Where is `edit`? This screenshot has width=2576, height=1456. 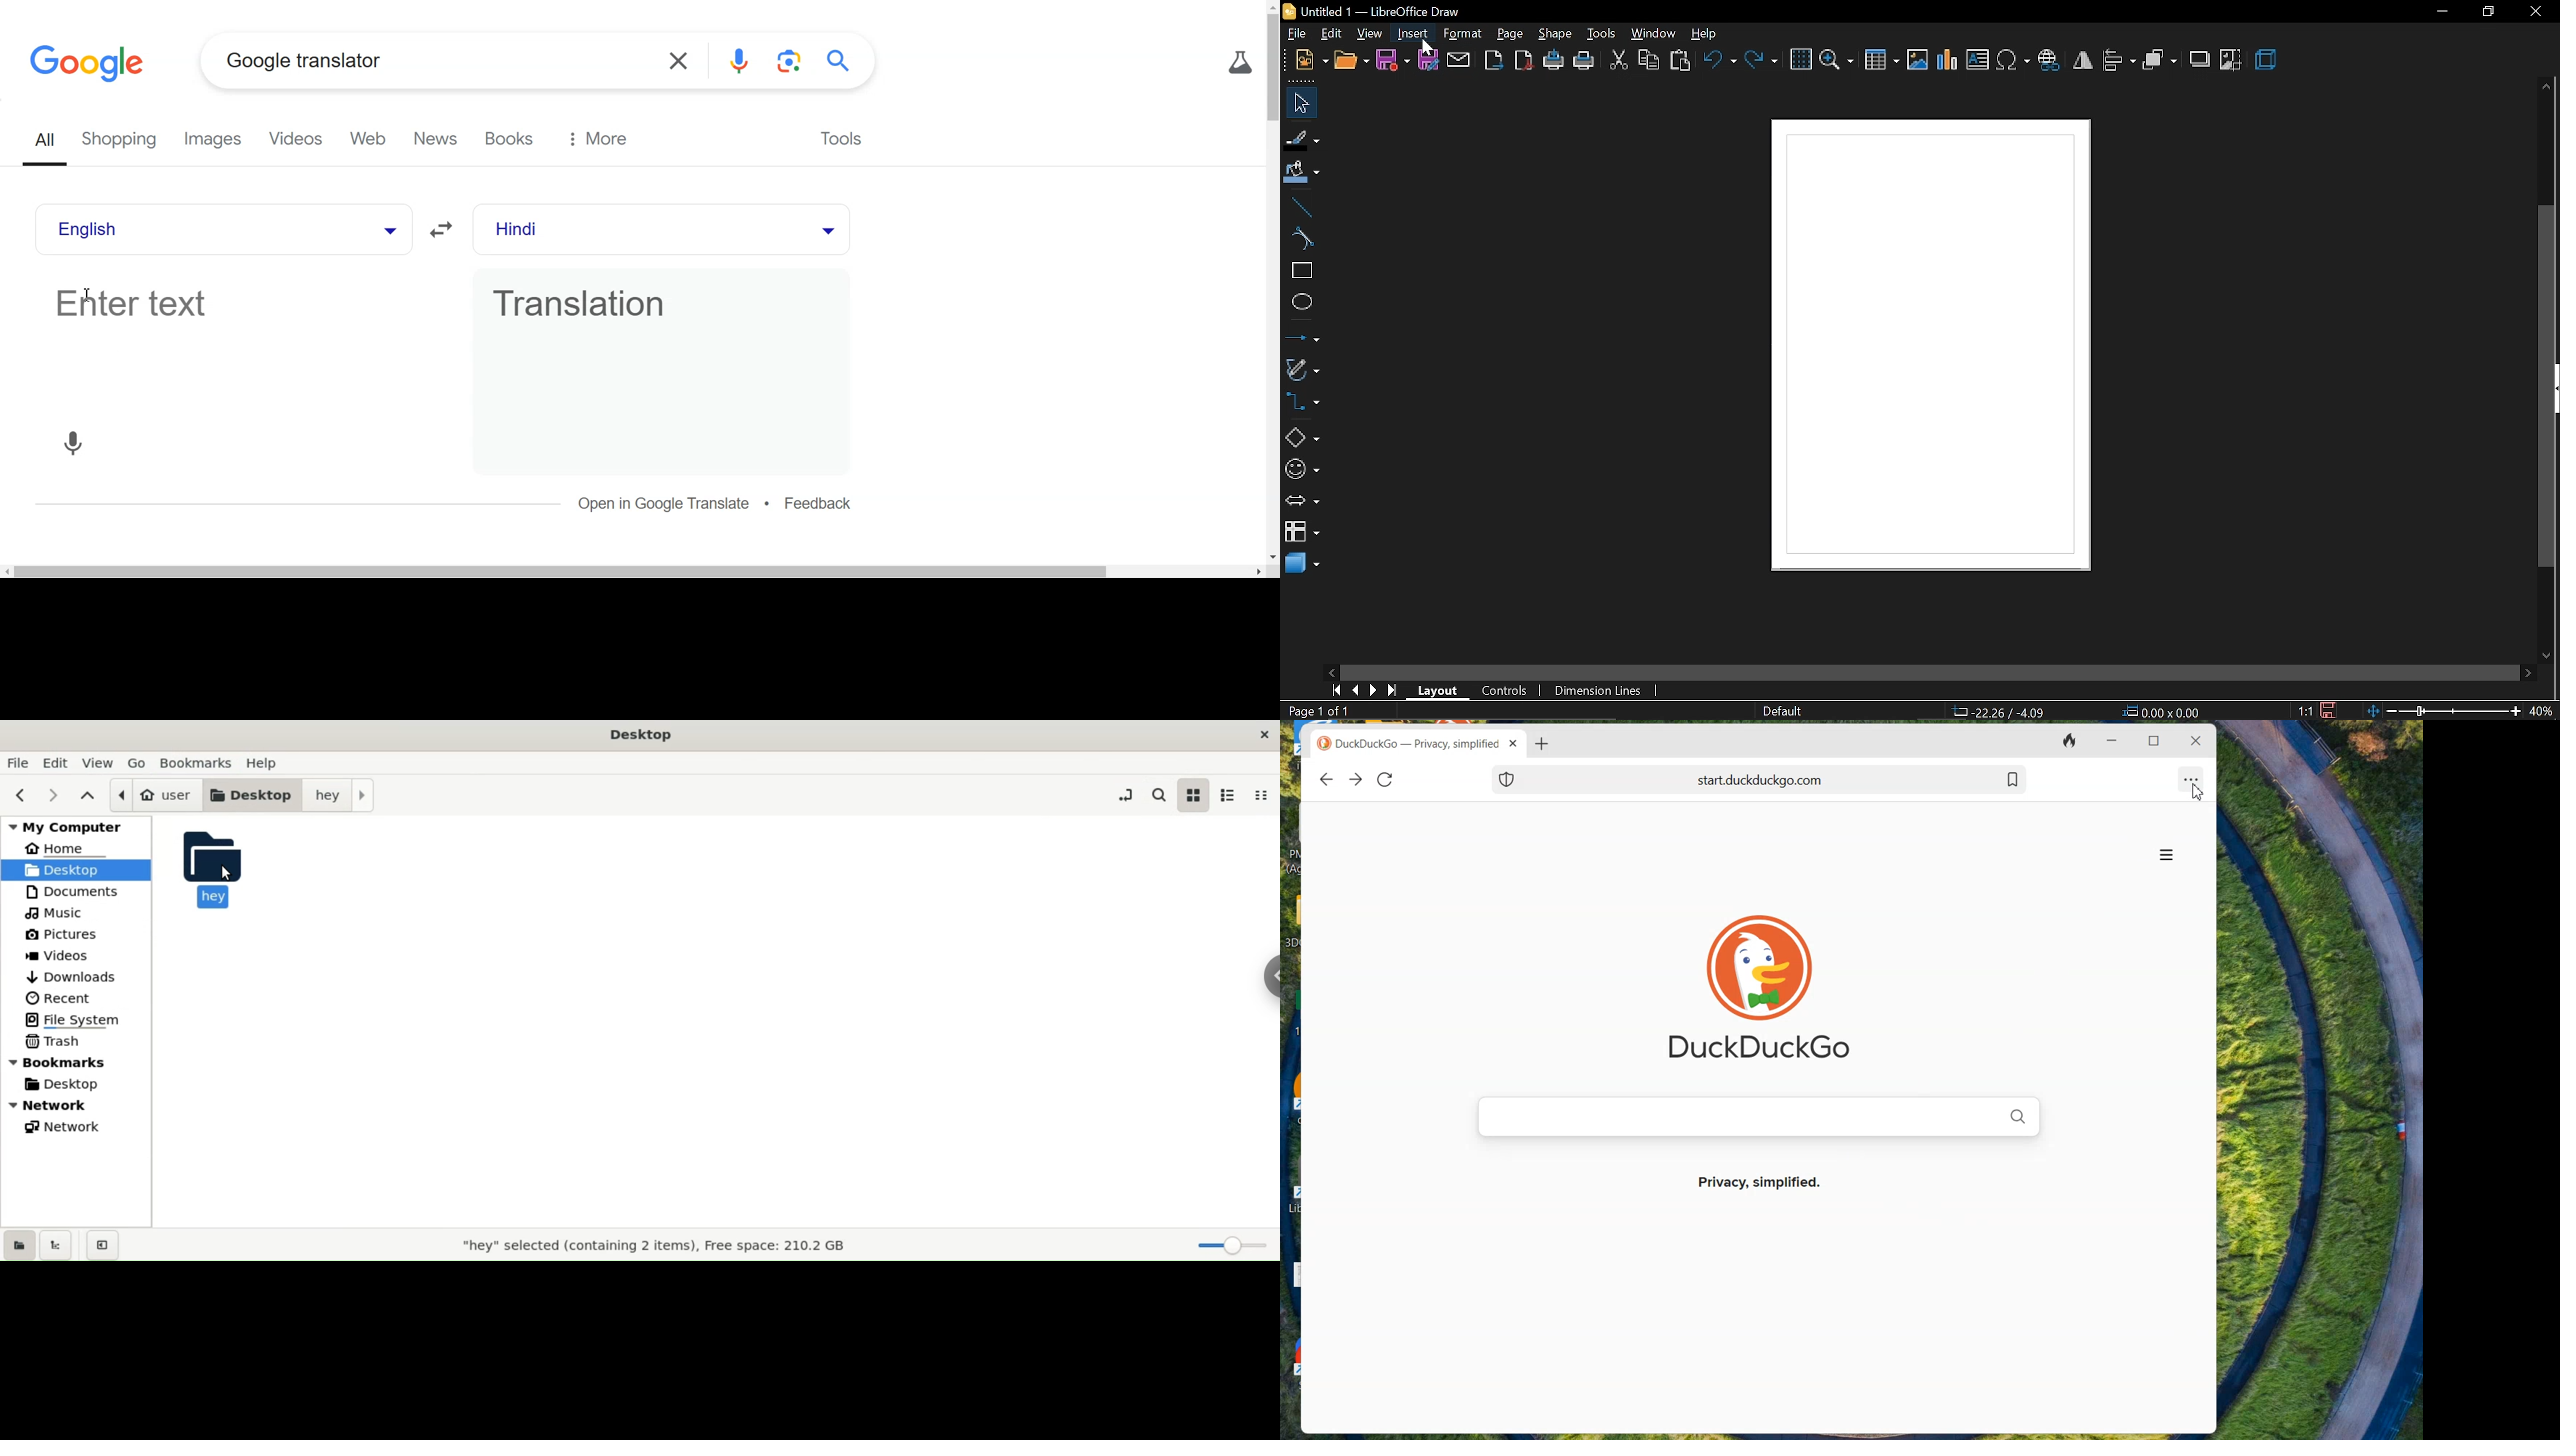
edit is located at coordinates (1334, 32).